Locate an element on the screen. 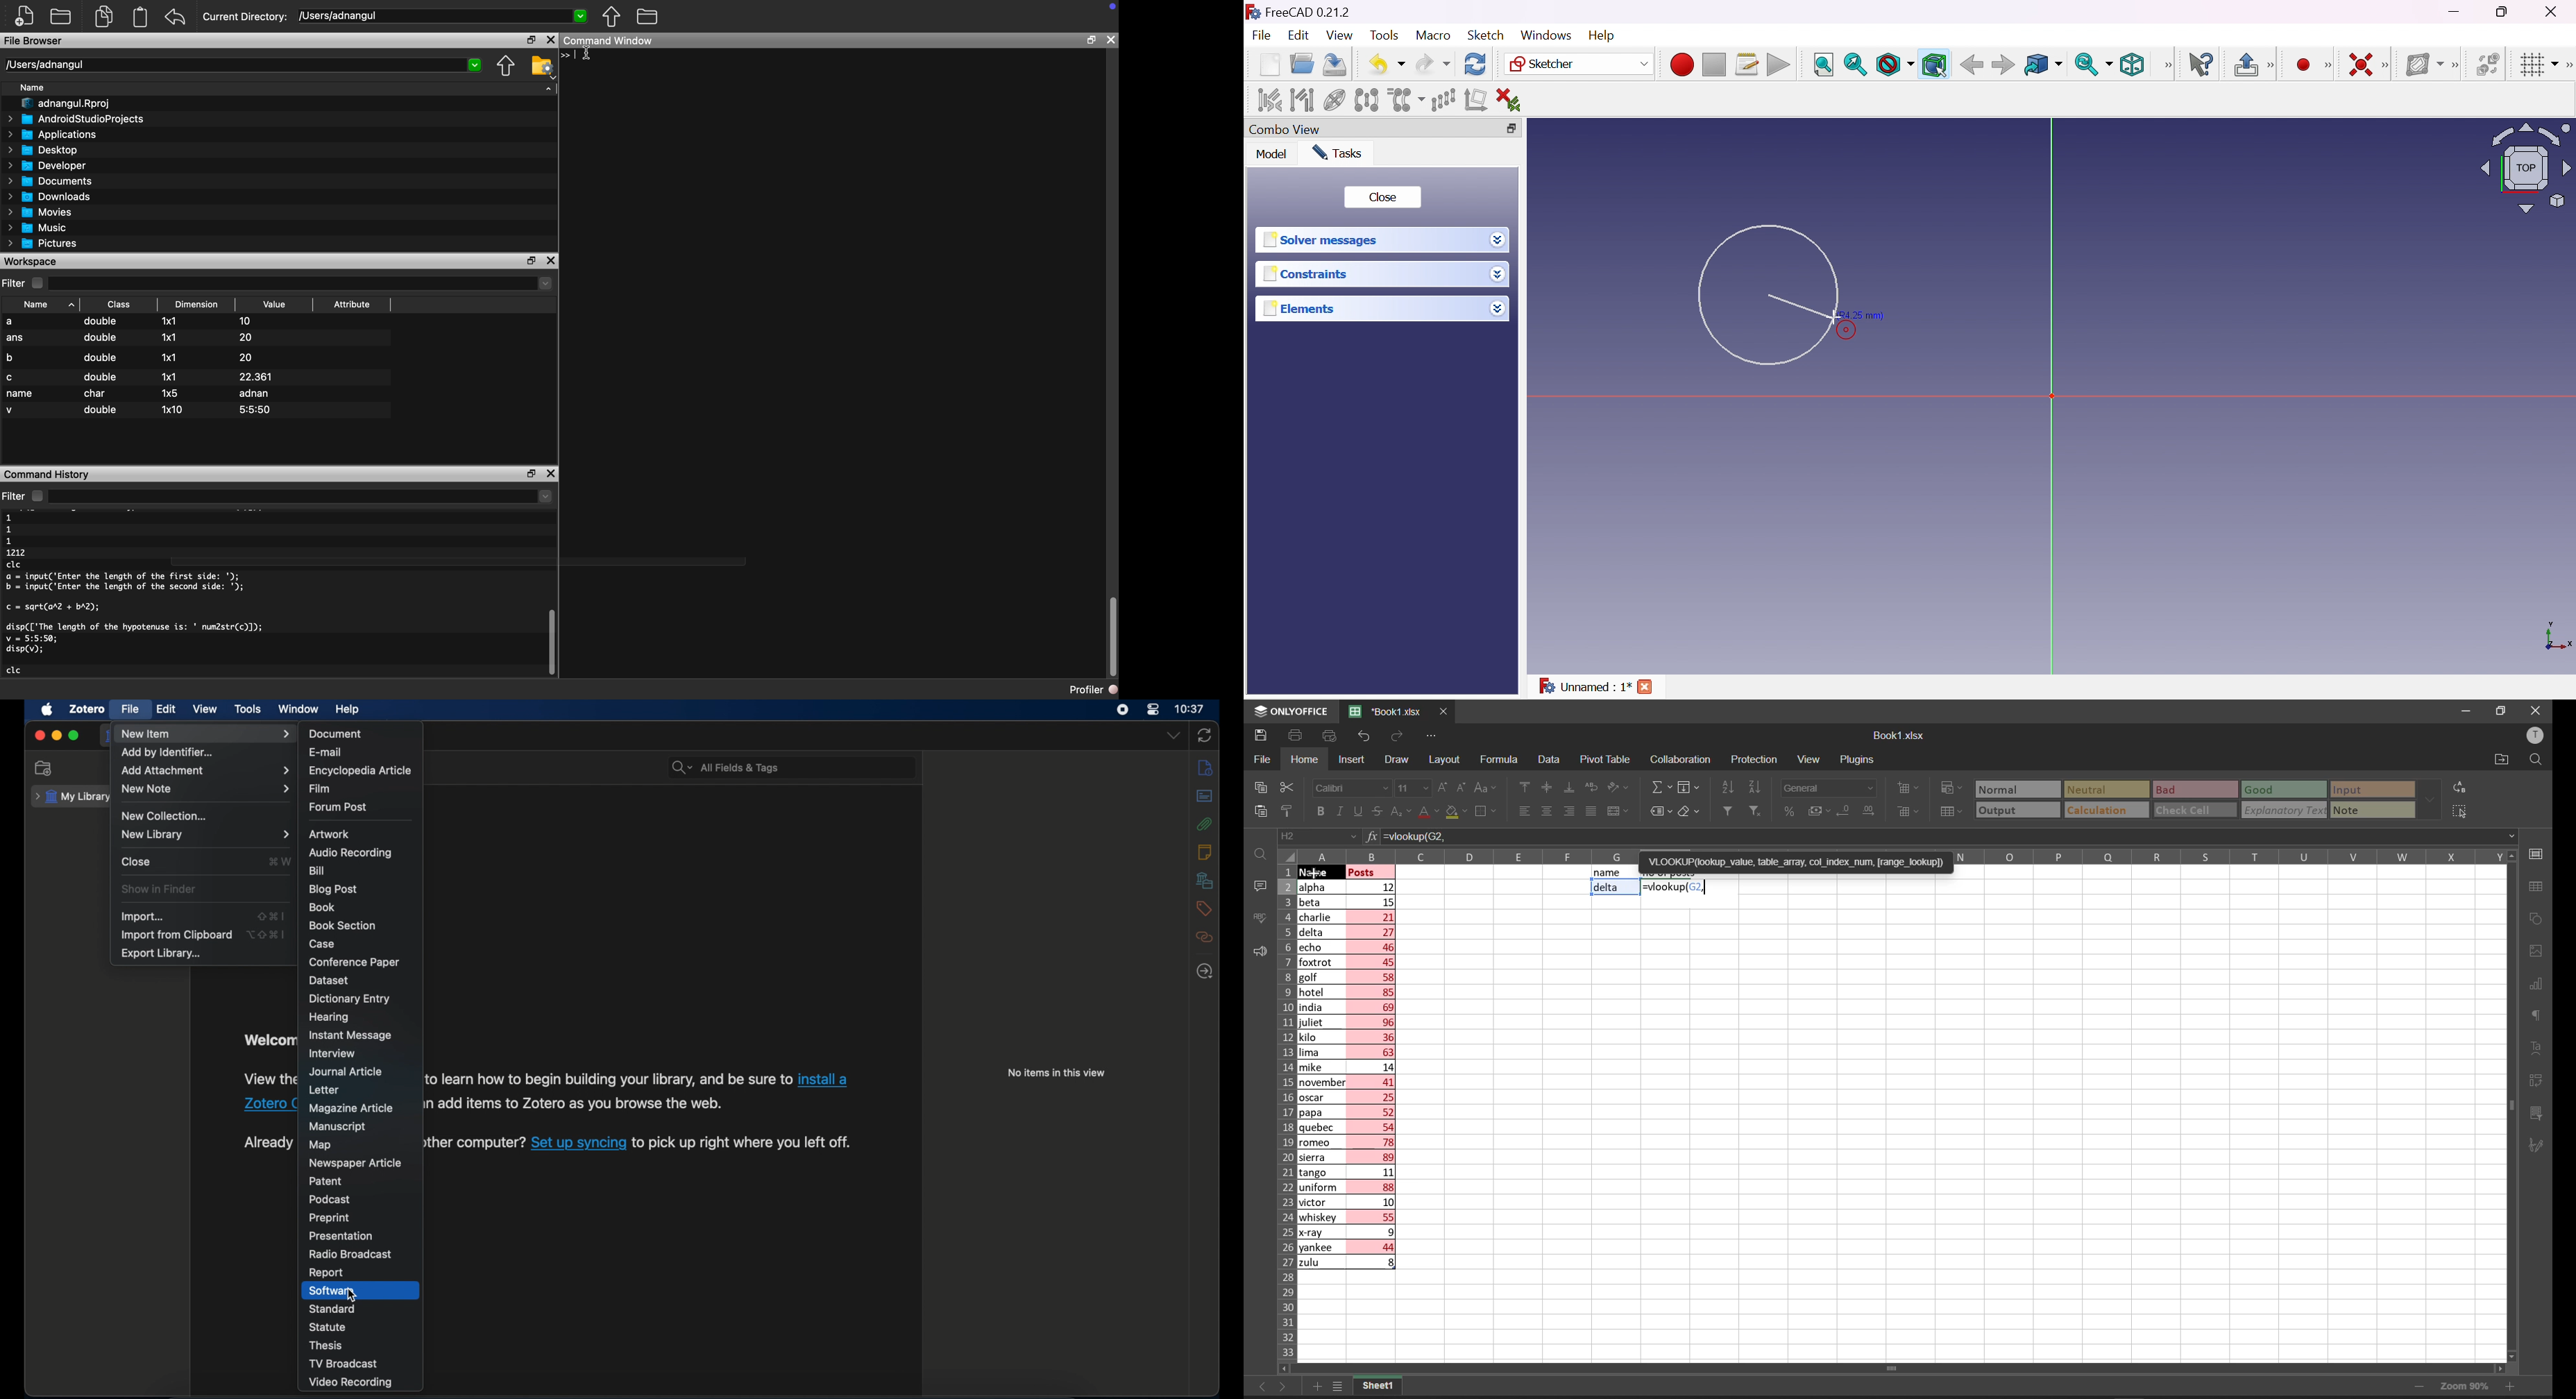  Fit selection is located at coordinates (1854, 65).